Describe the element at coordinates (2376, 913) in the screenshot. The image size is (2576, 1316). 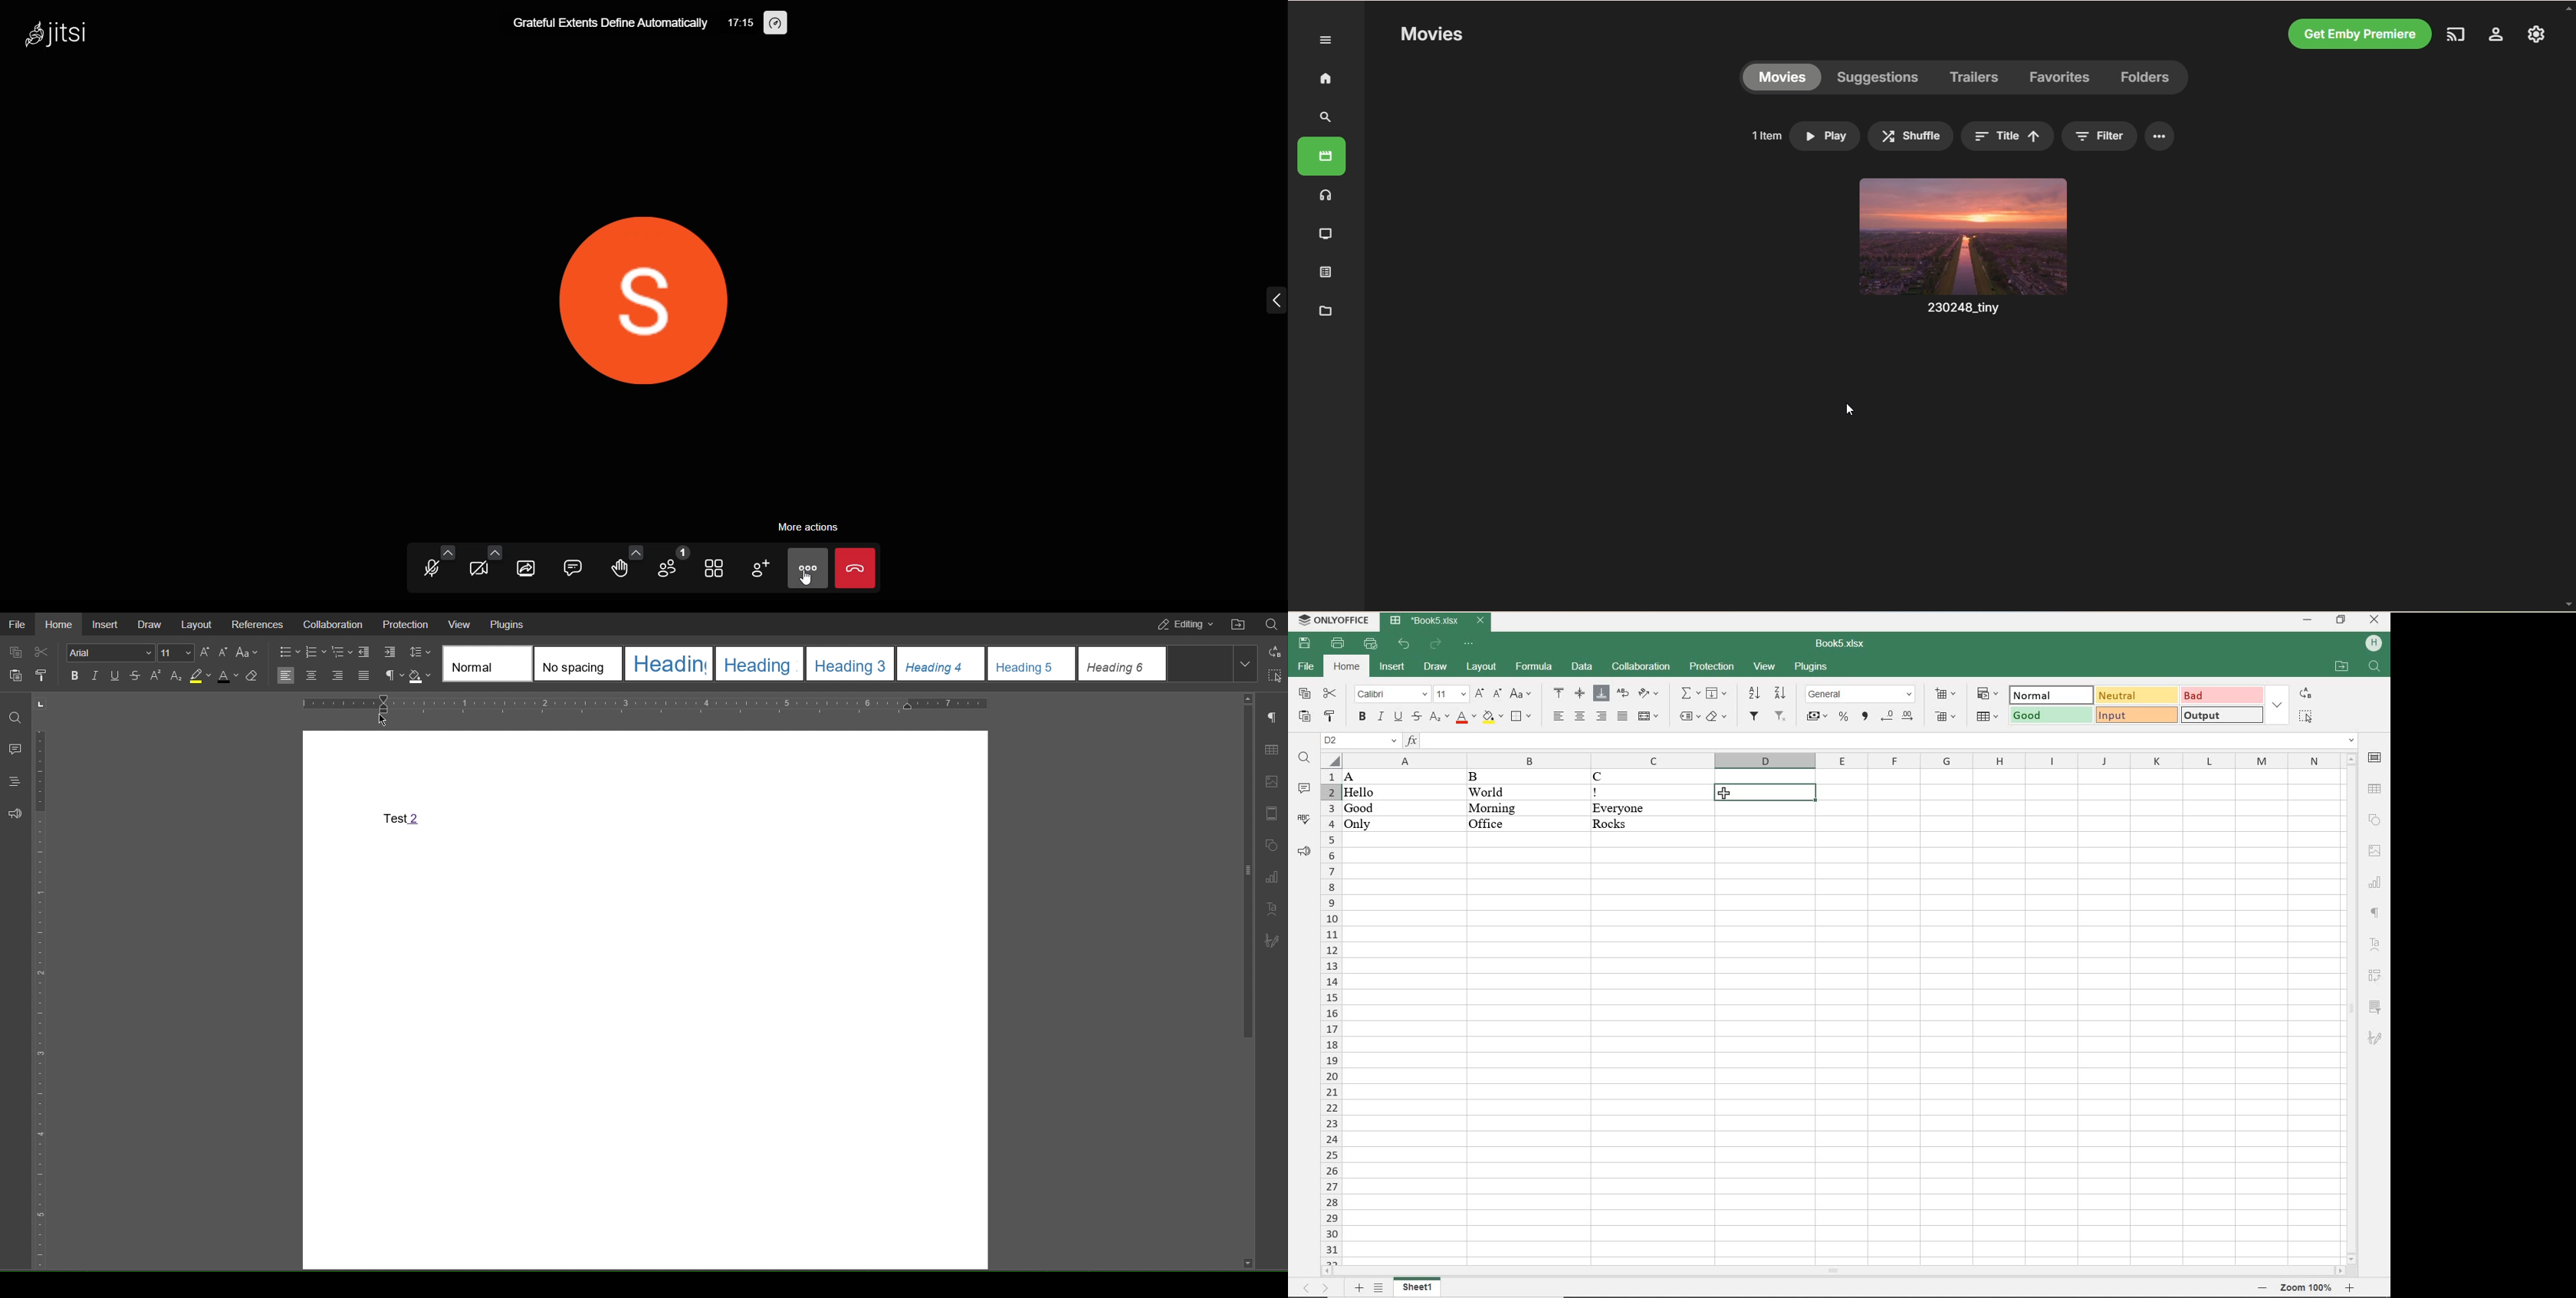
I see `paragraph settings` at that location.